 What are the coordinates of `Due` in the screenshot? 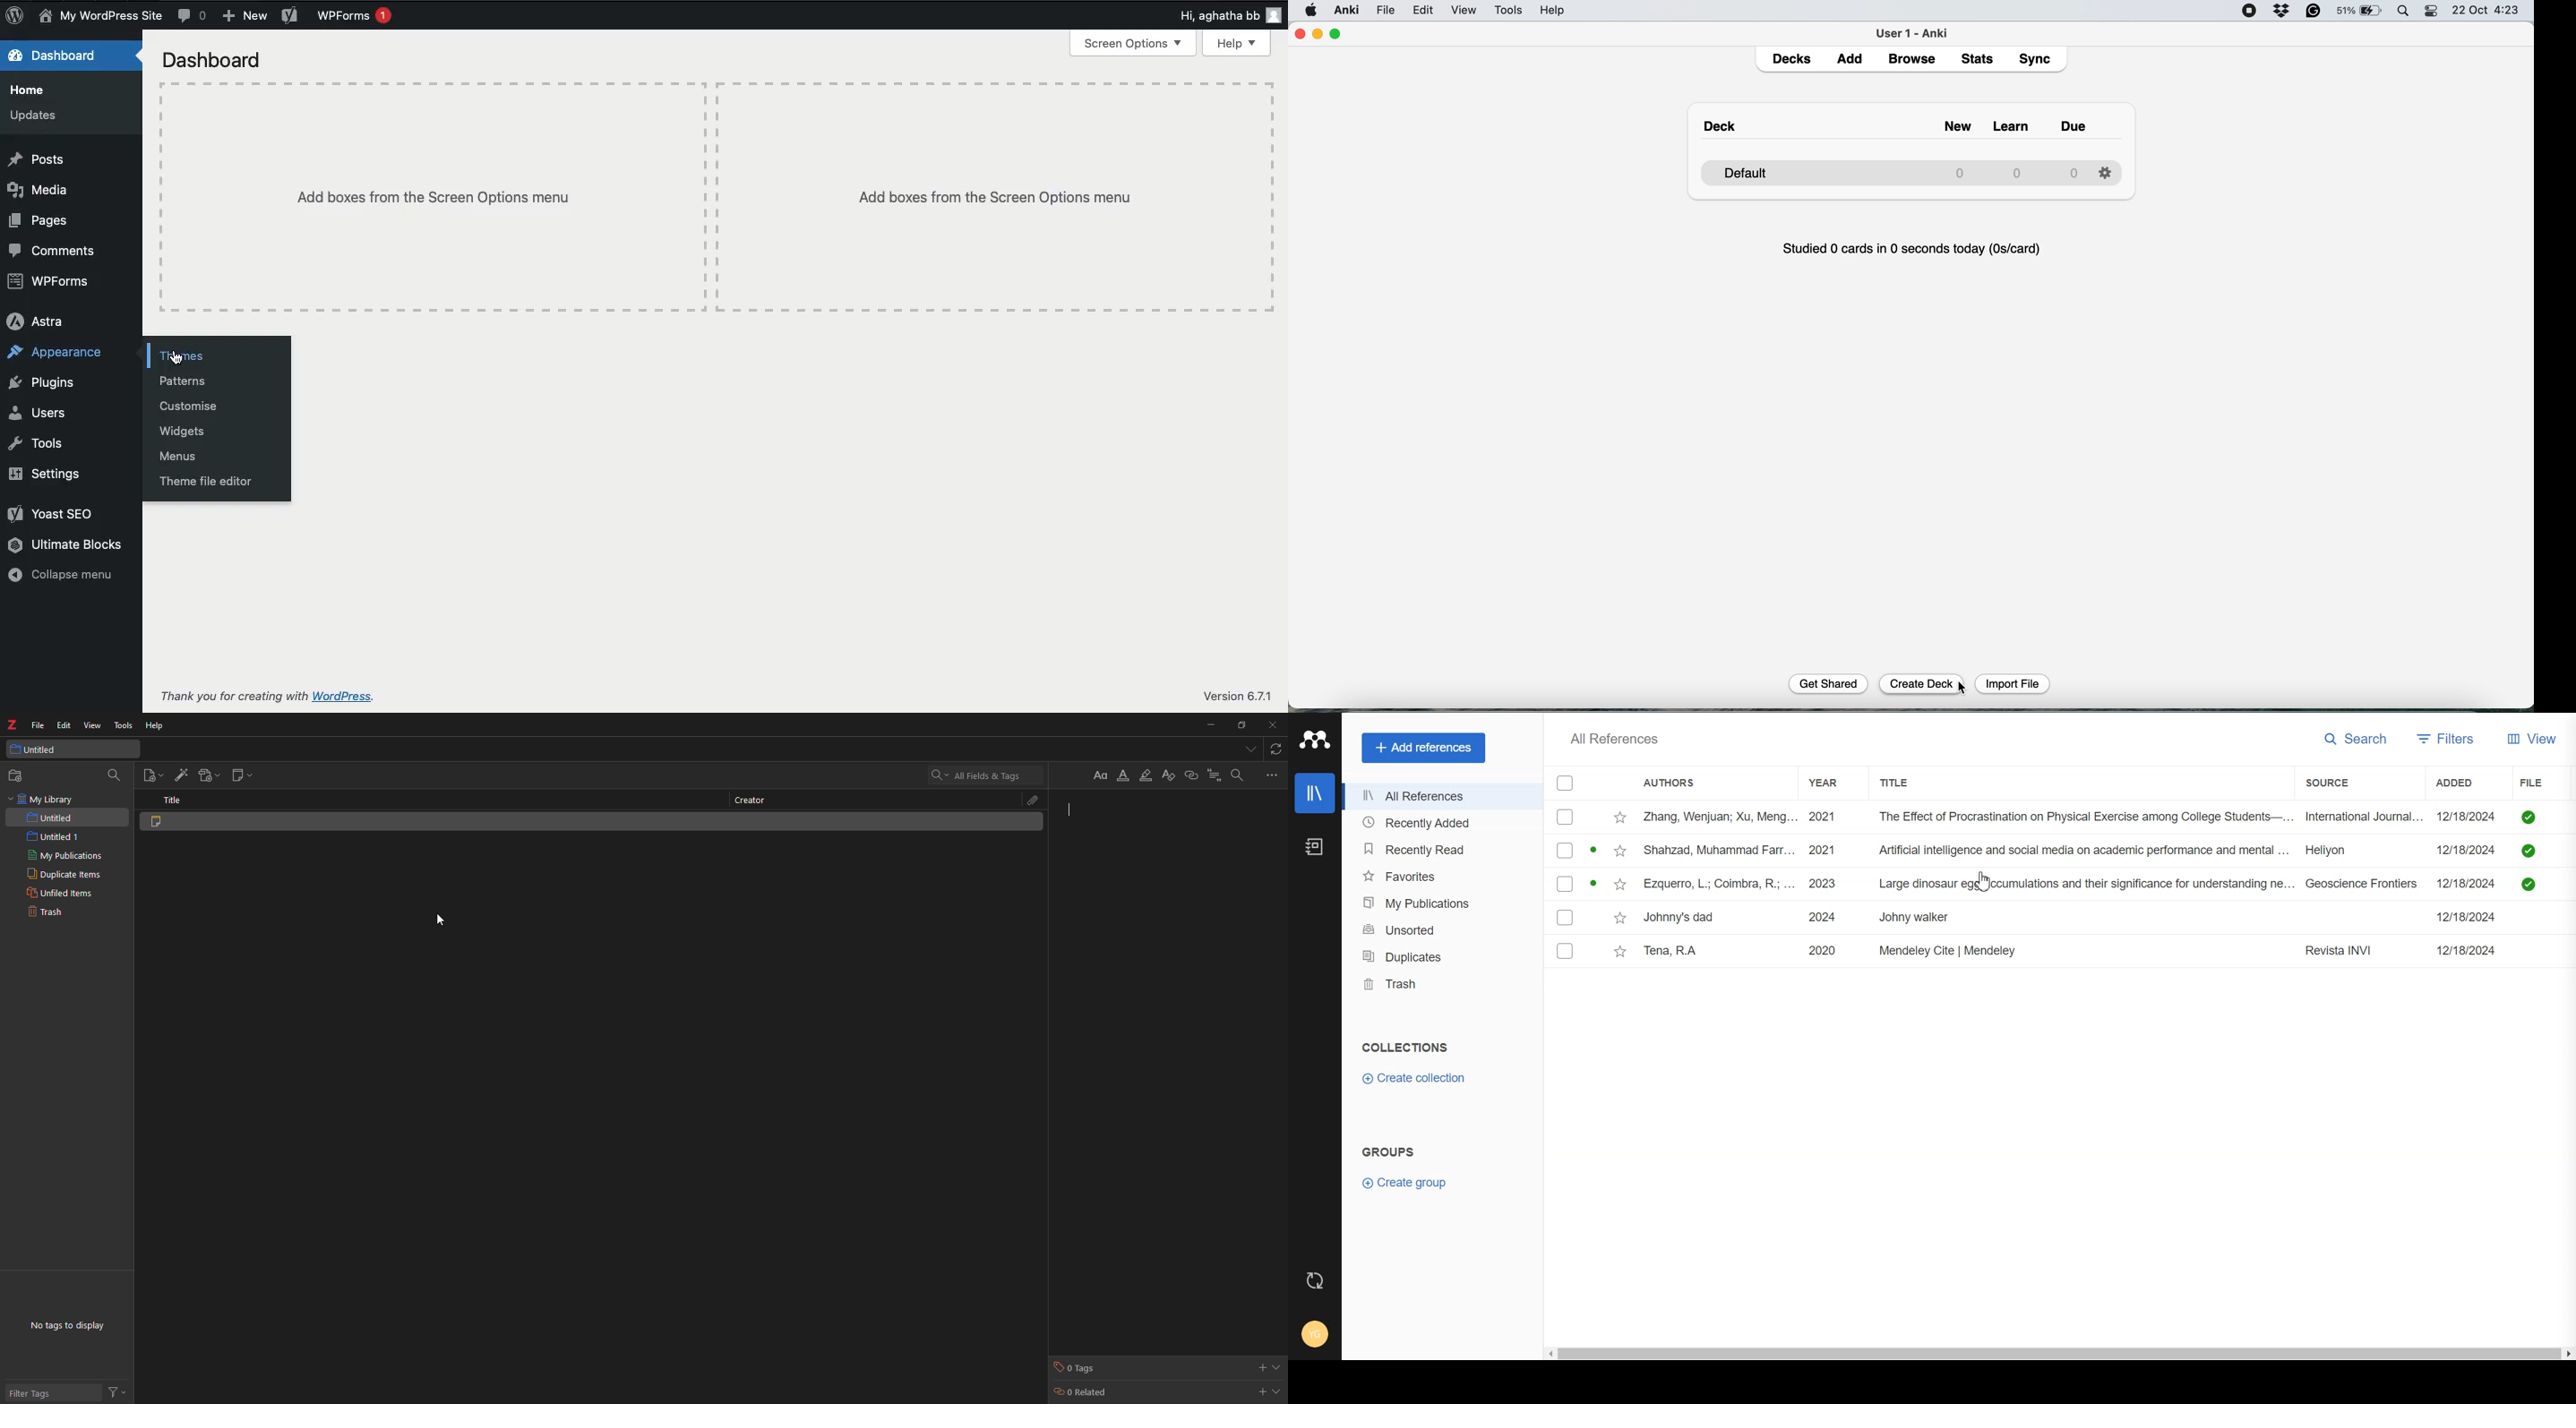 It's located at (2083, 122).